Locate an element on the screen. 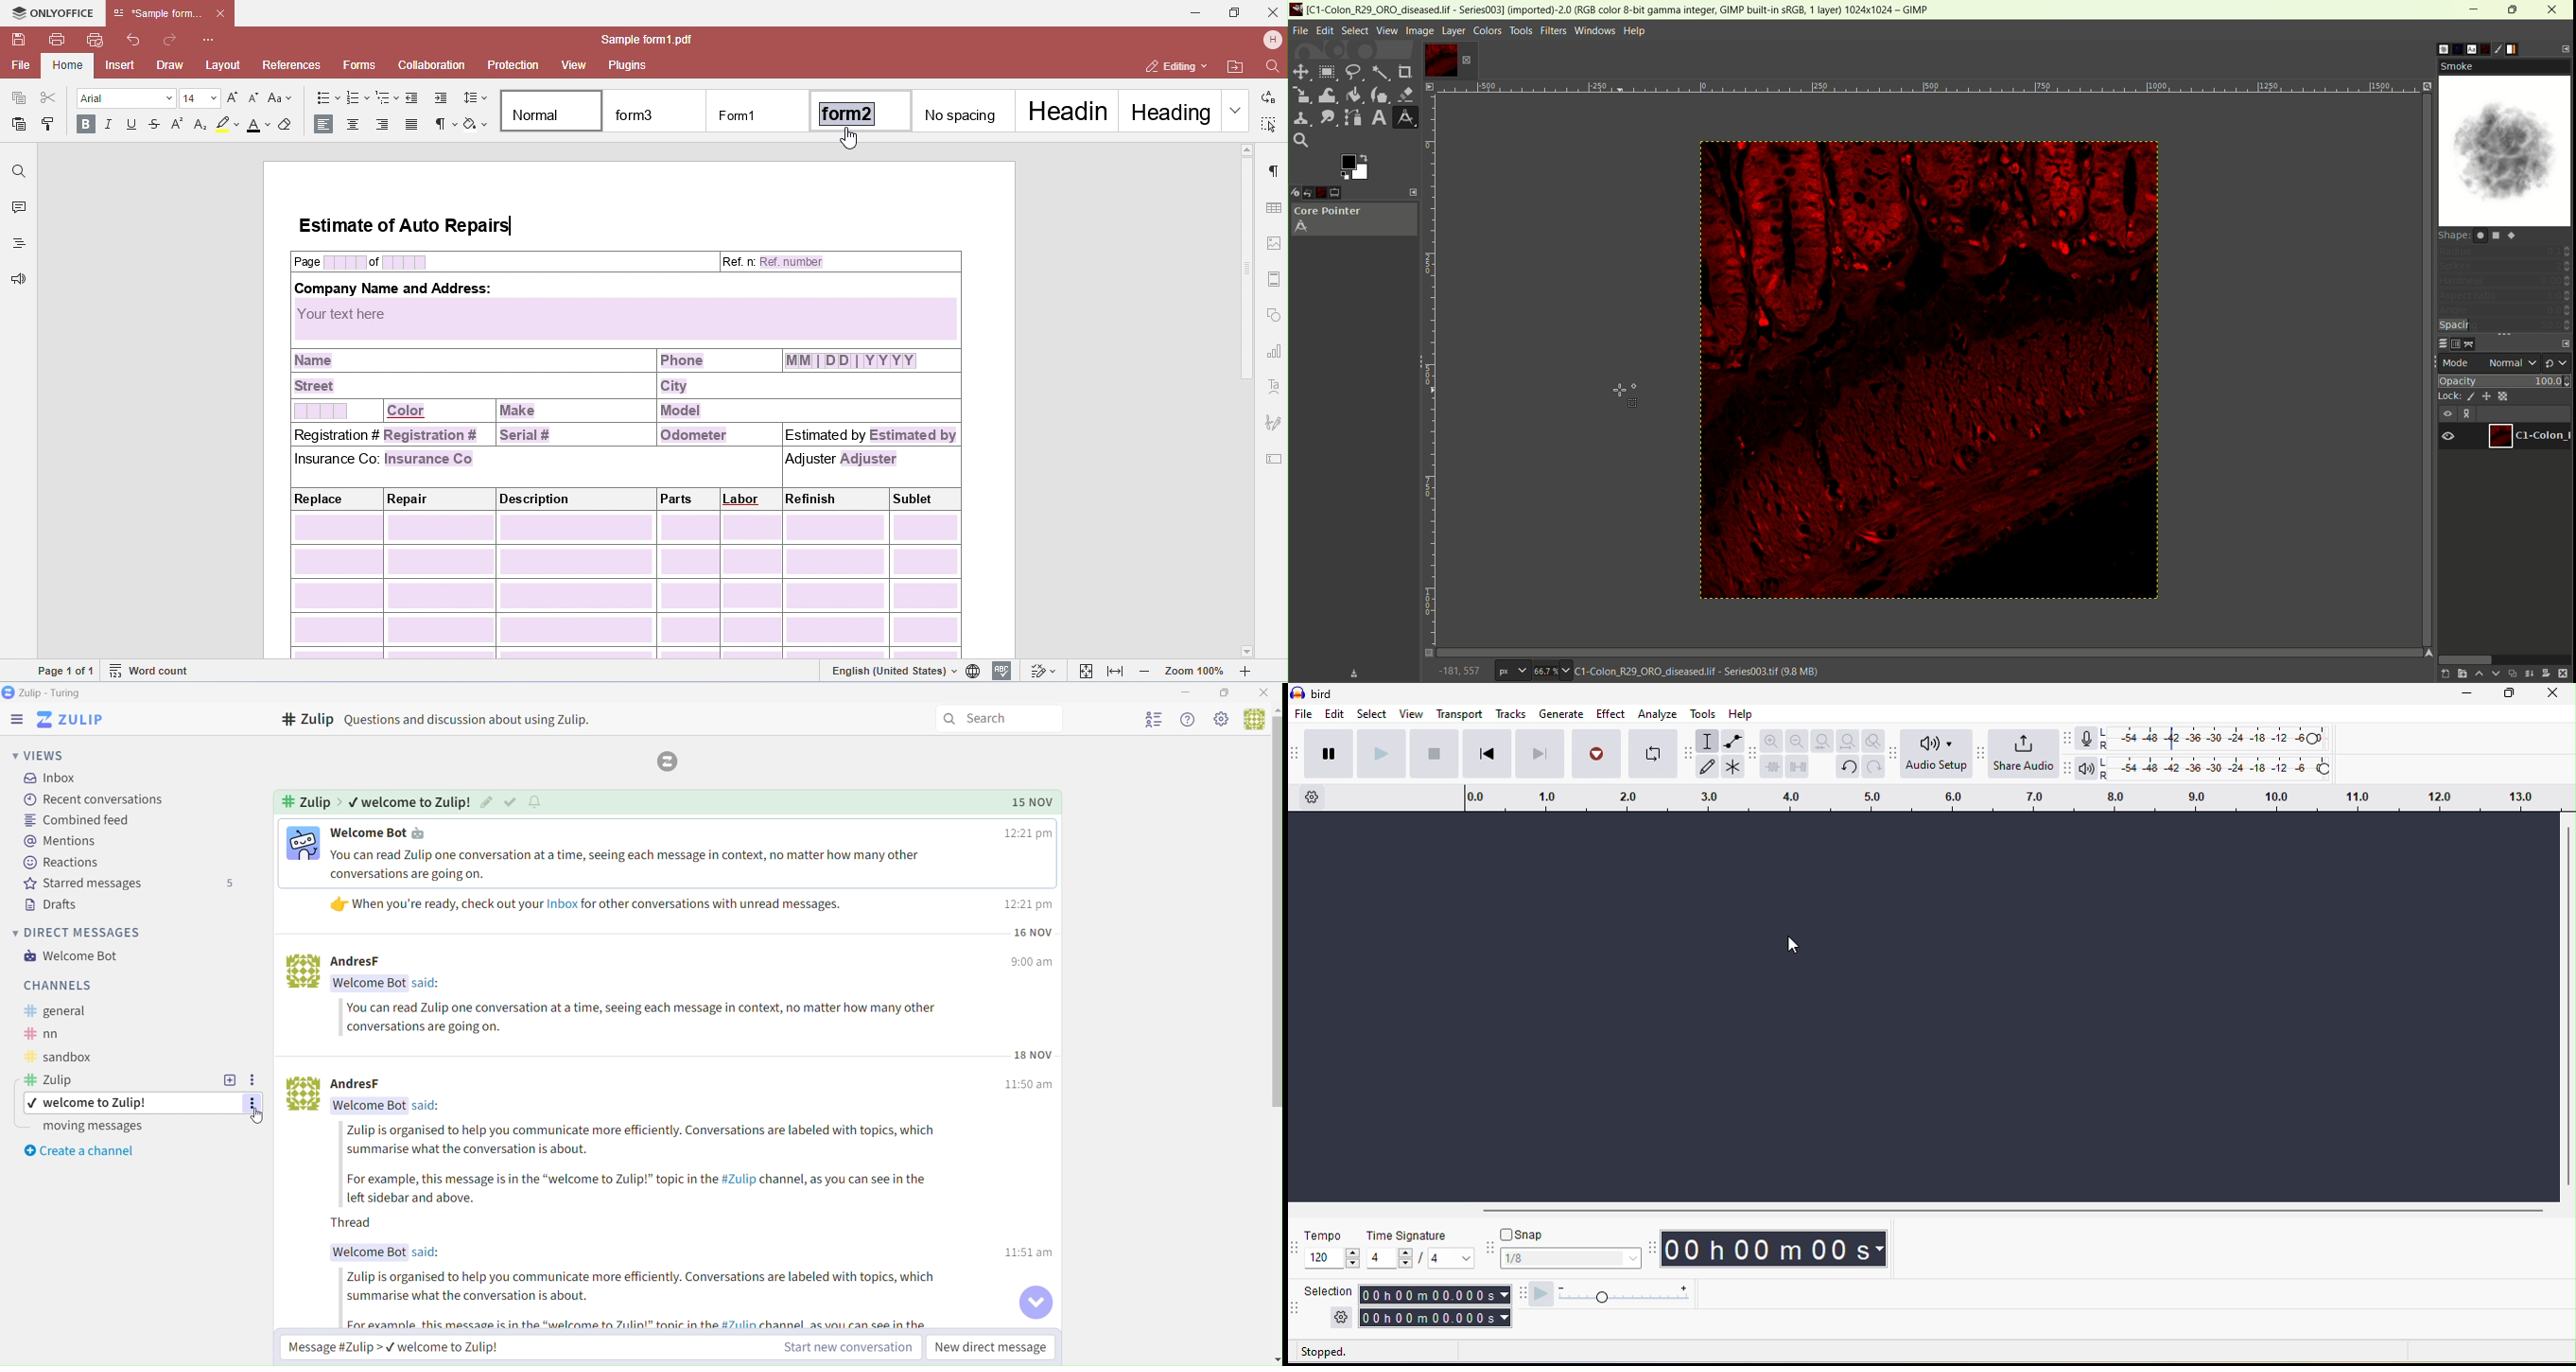 The height and width of the screenshot is (1372, 2576). 1/8 is located at coordinates (1568, 1260).